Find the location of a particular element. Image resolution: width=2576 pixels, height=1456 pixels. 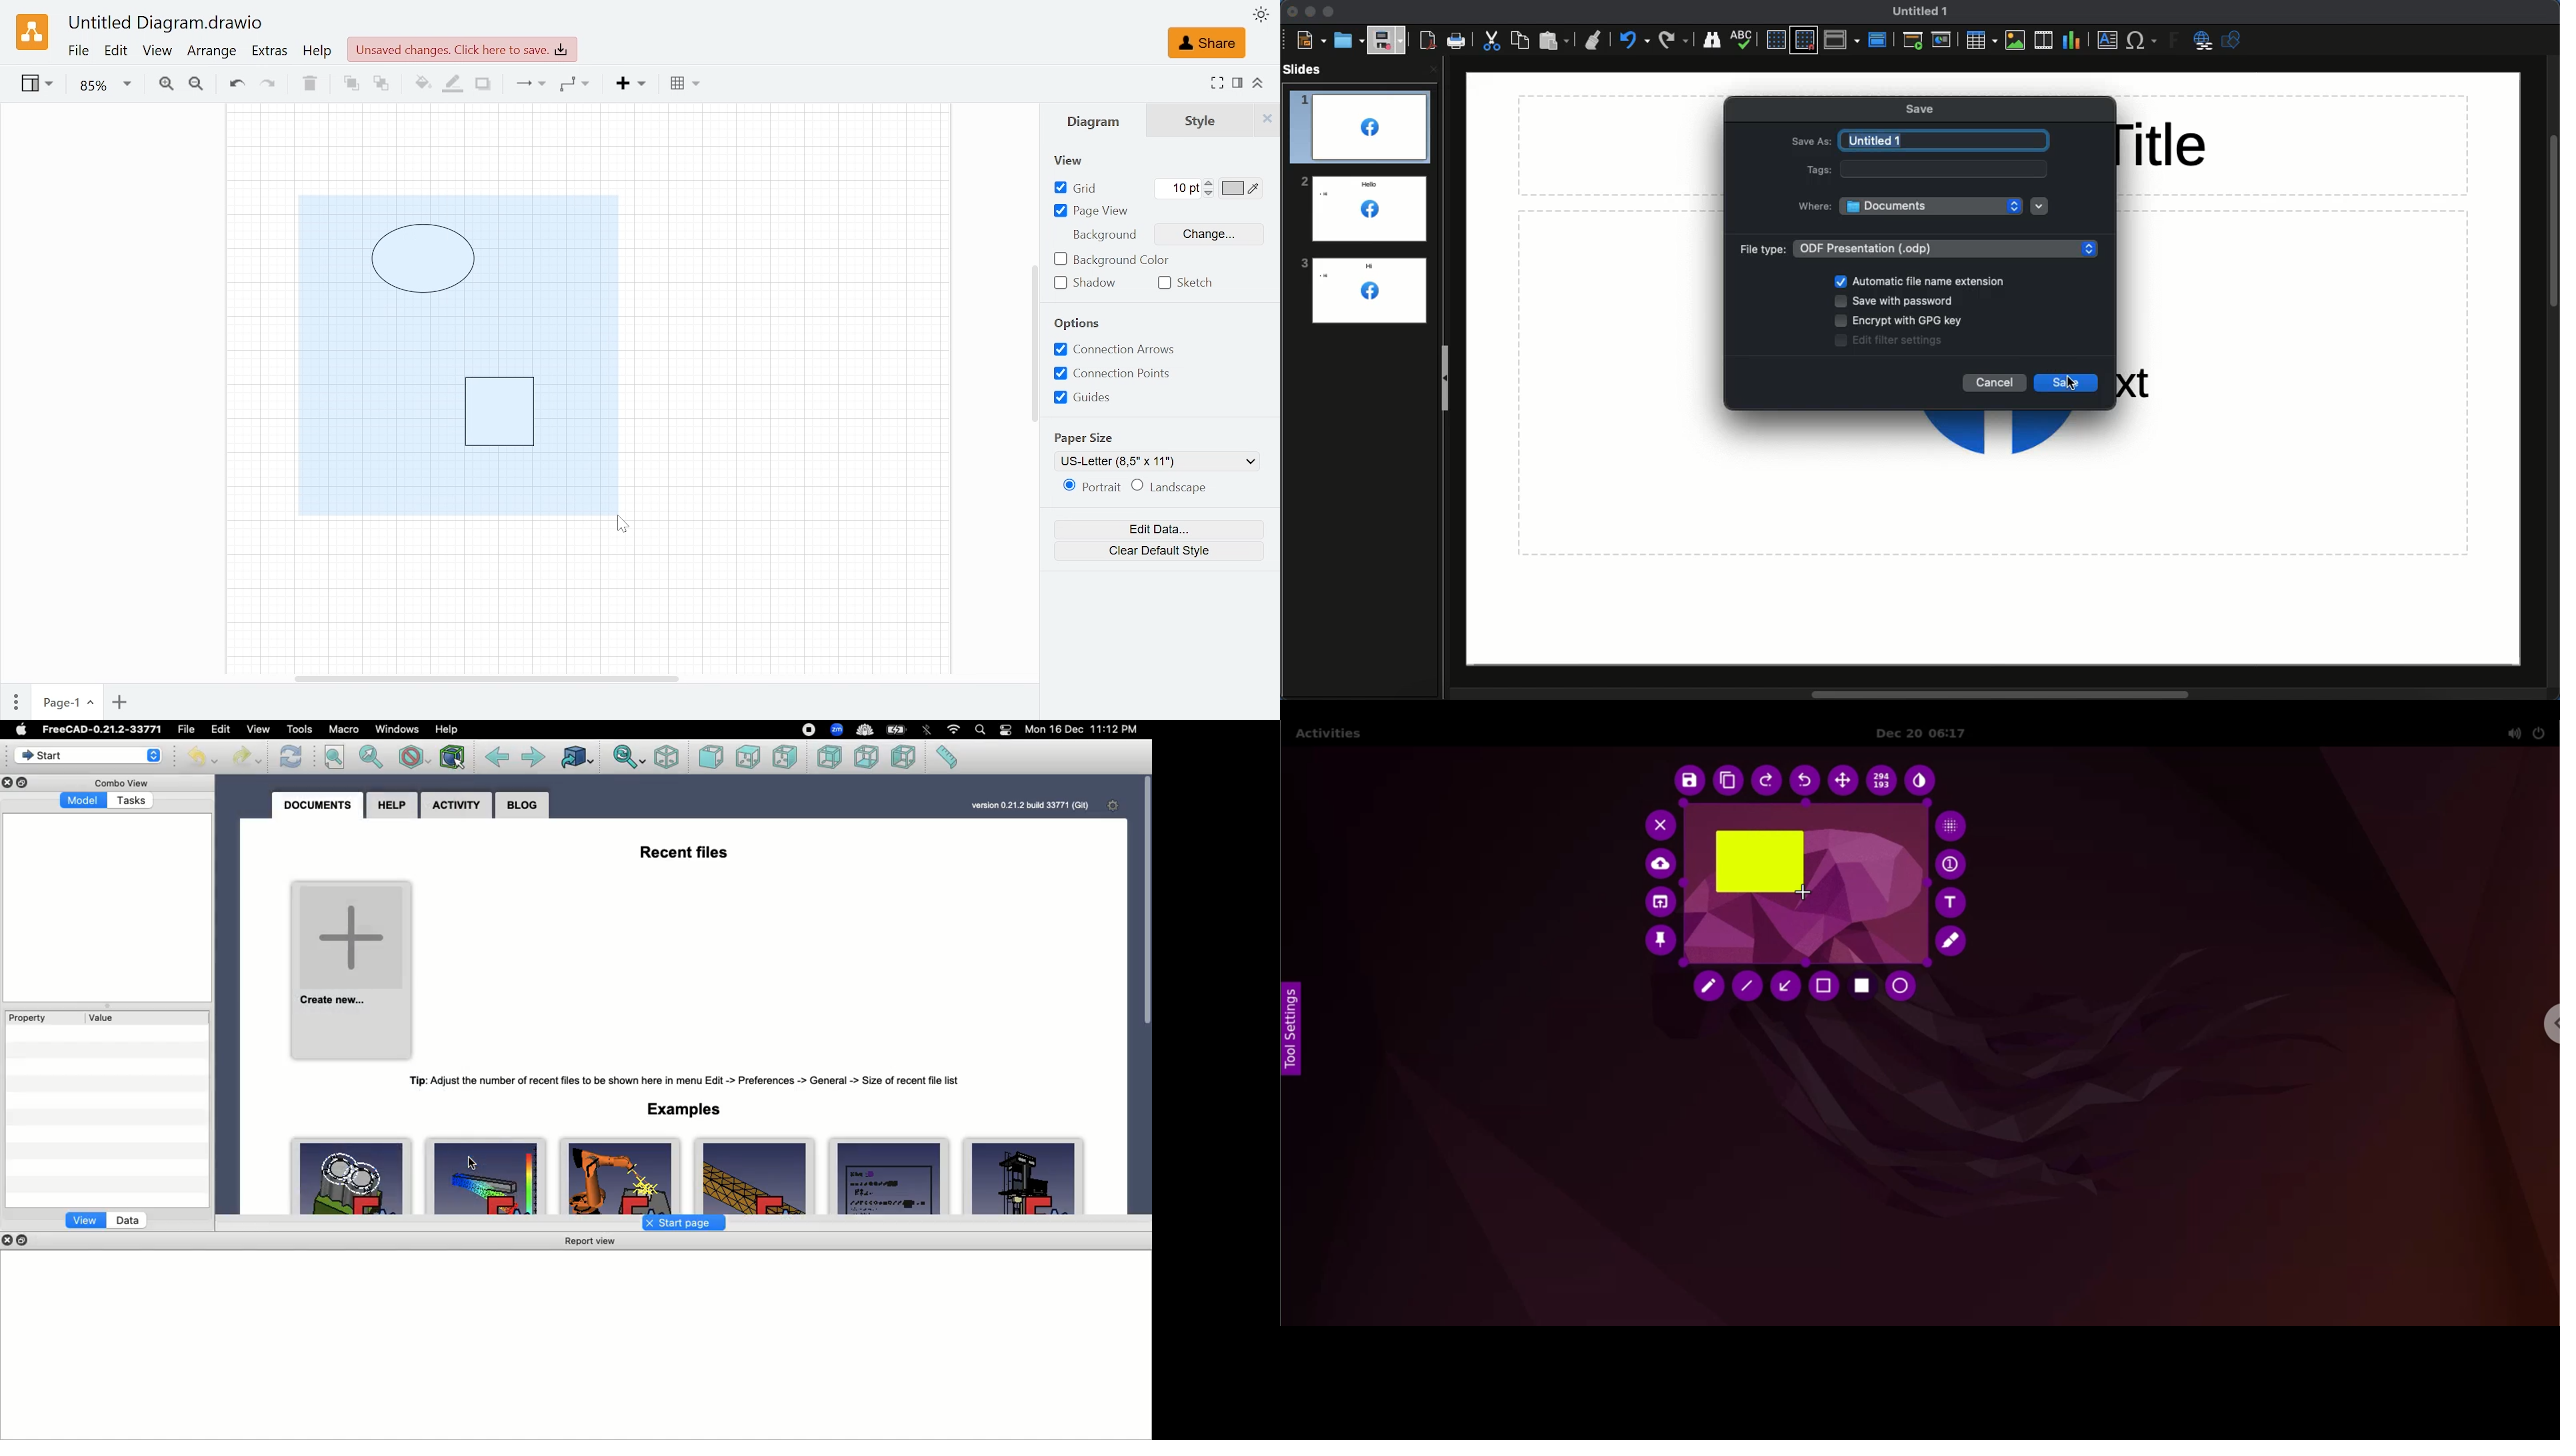

Macro is located at coordinates (342, 732).